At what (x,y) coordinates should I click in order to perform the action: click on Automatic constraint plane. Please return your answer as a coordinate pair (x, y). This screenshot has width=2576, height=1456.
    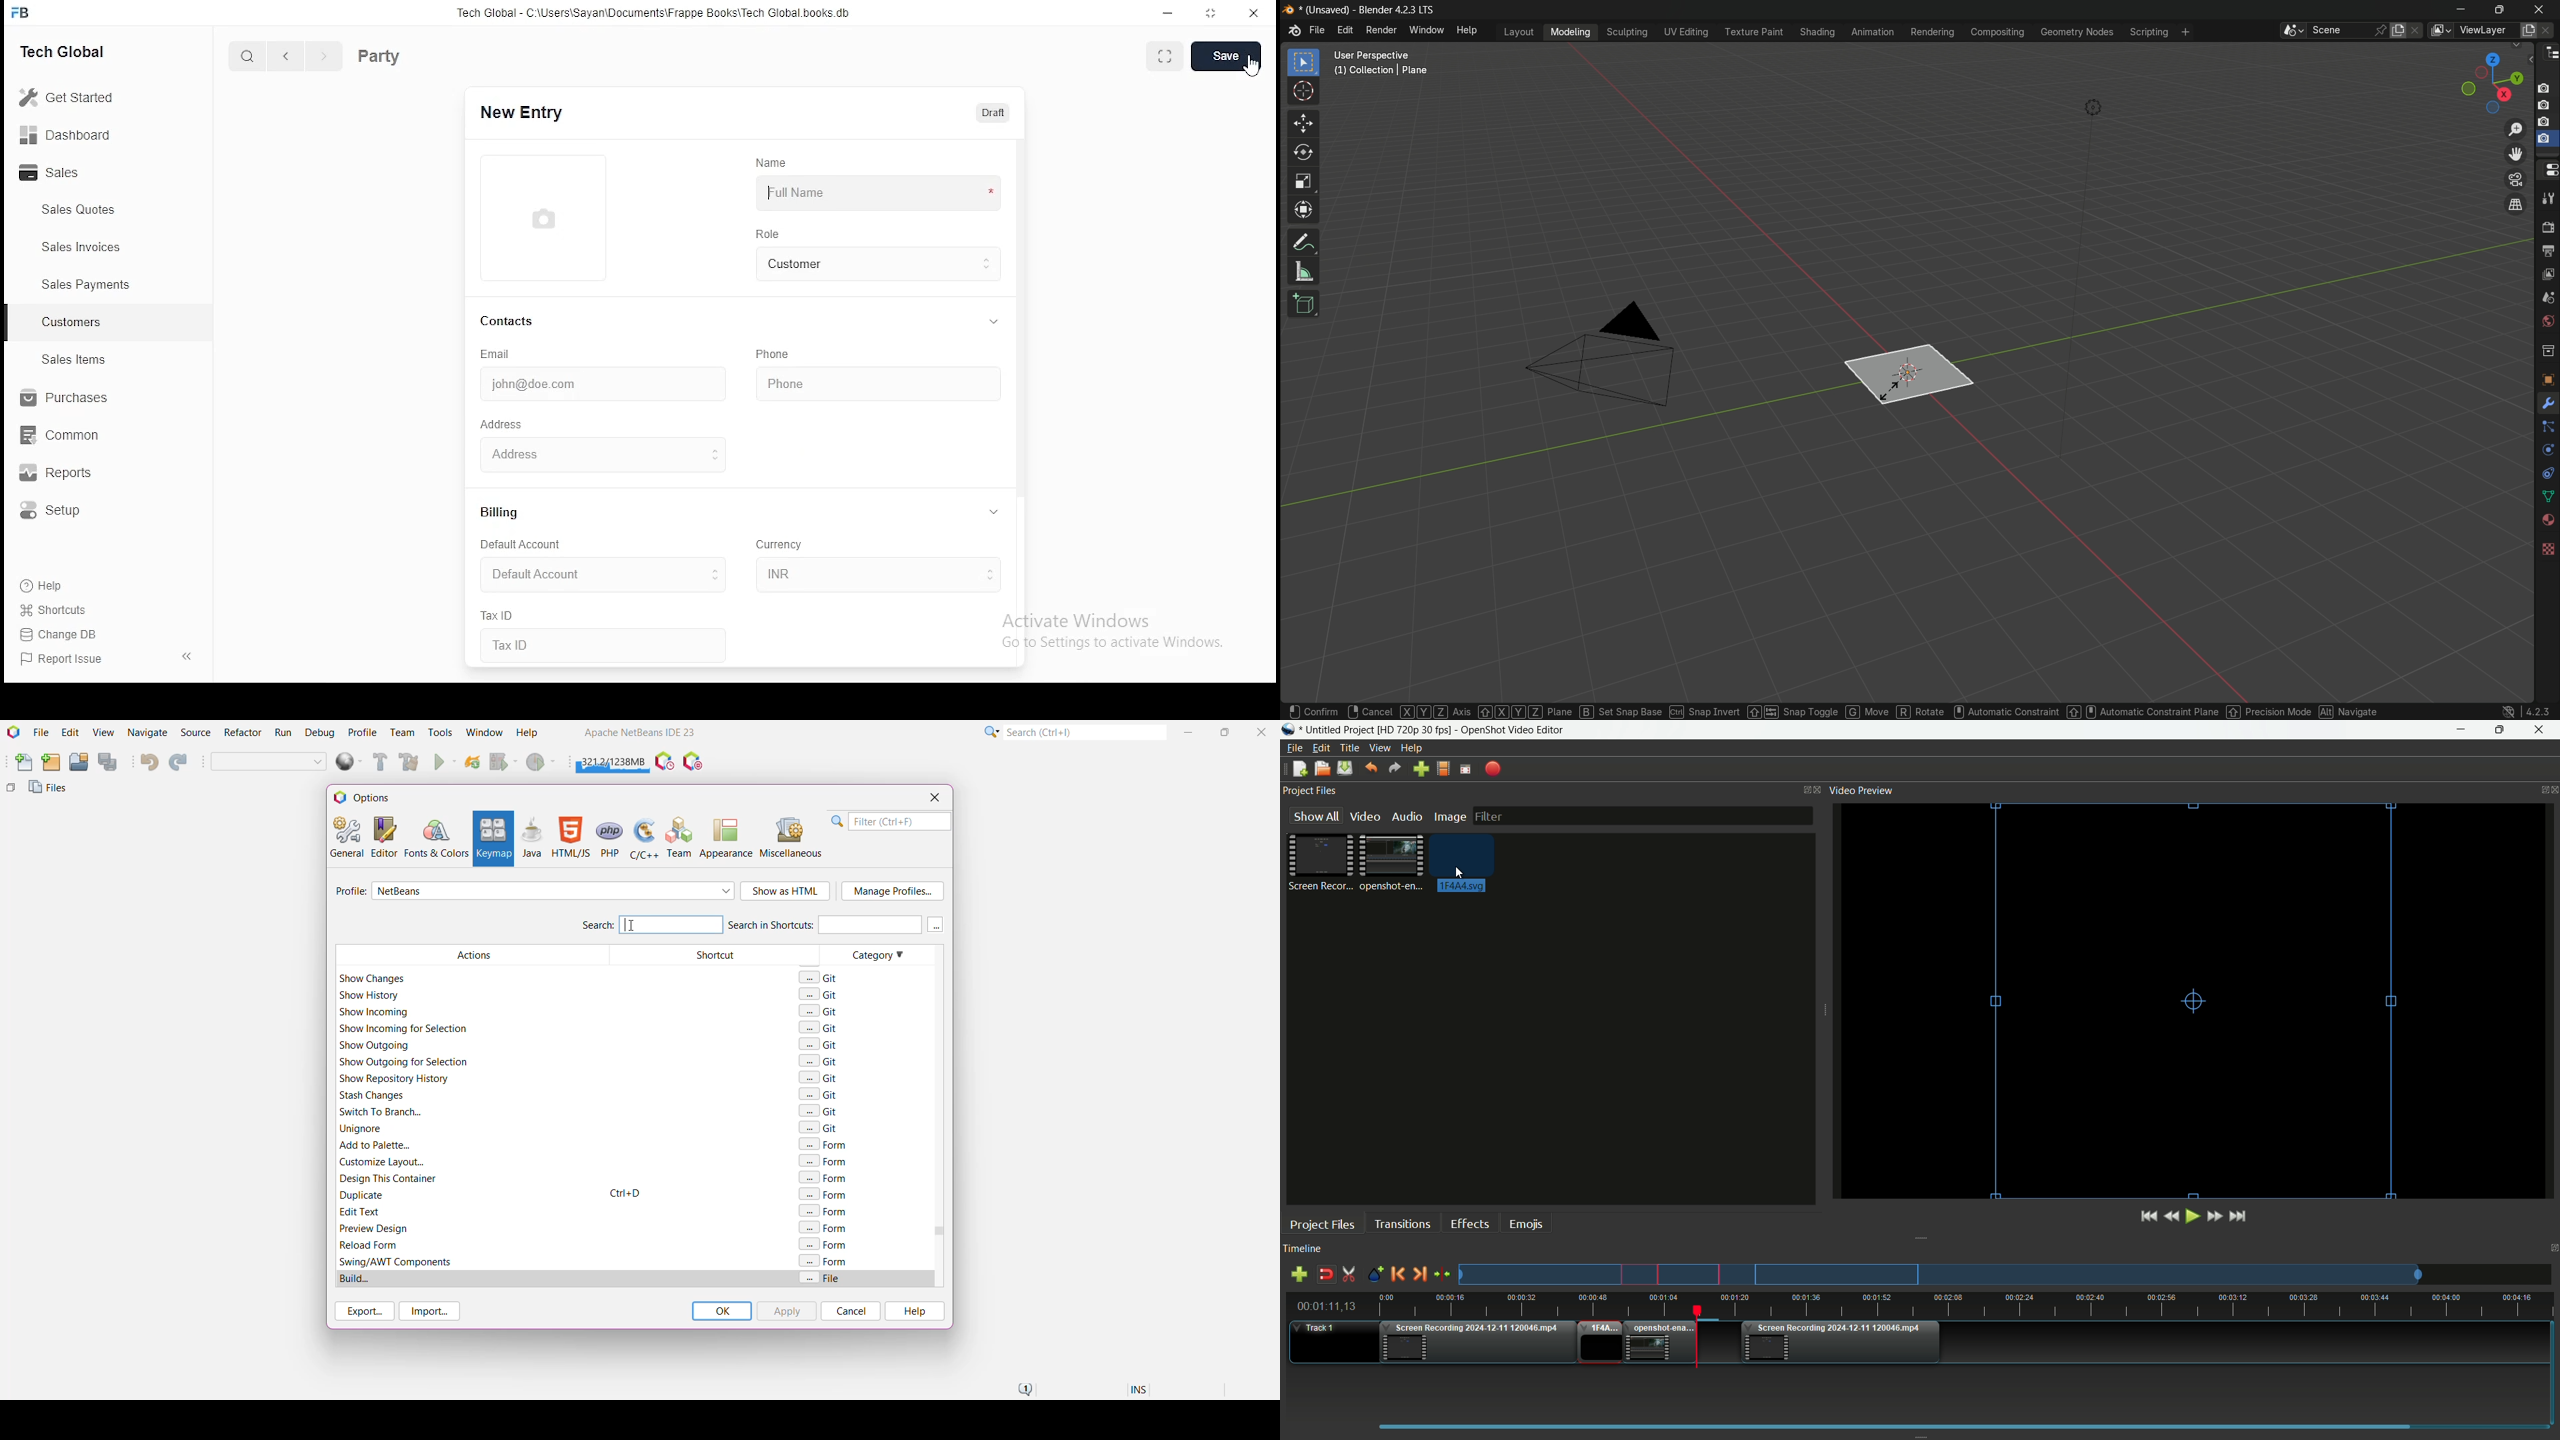
    Looking at the image, I should click on (2142, 705).